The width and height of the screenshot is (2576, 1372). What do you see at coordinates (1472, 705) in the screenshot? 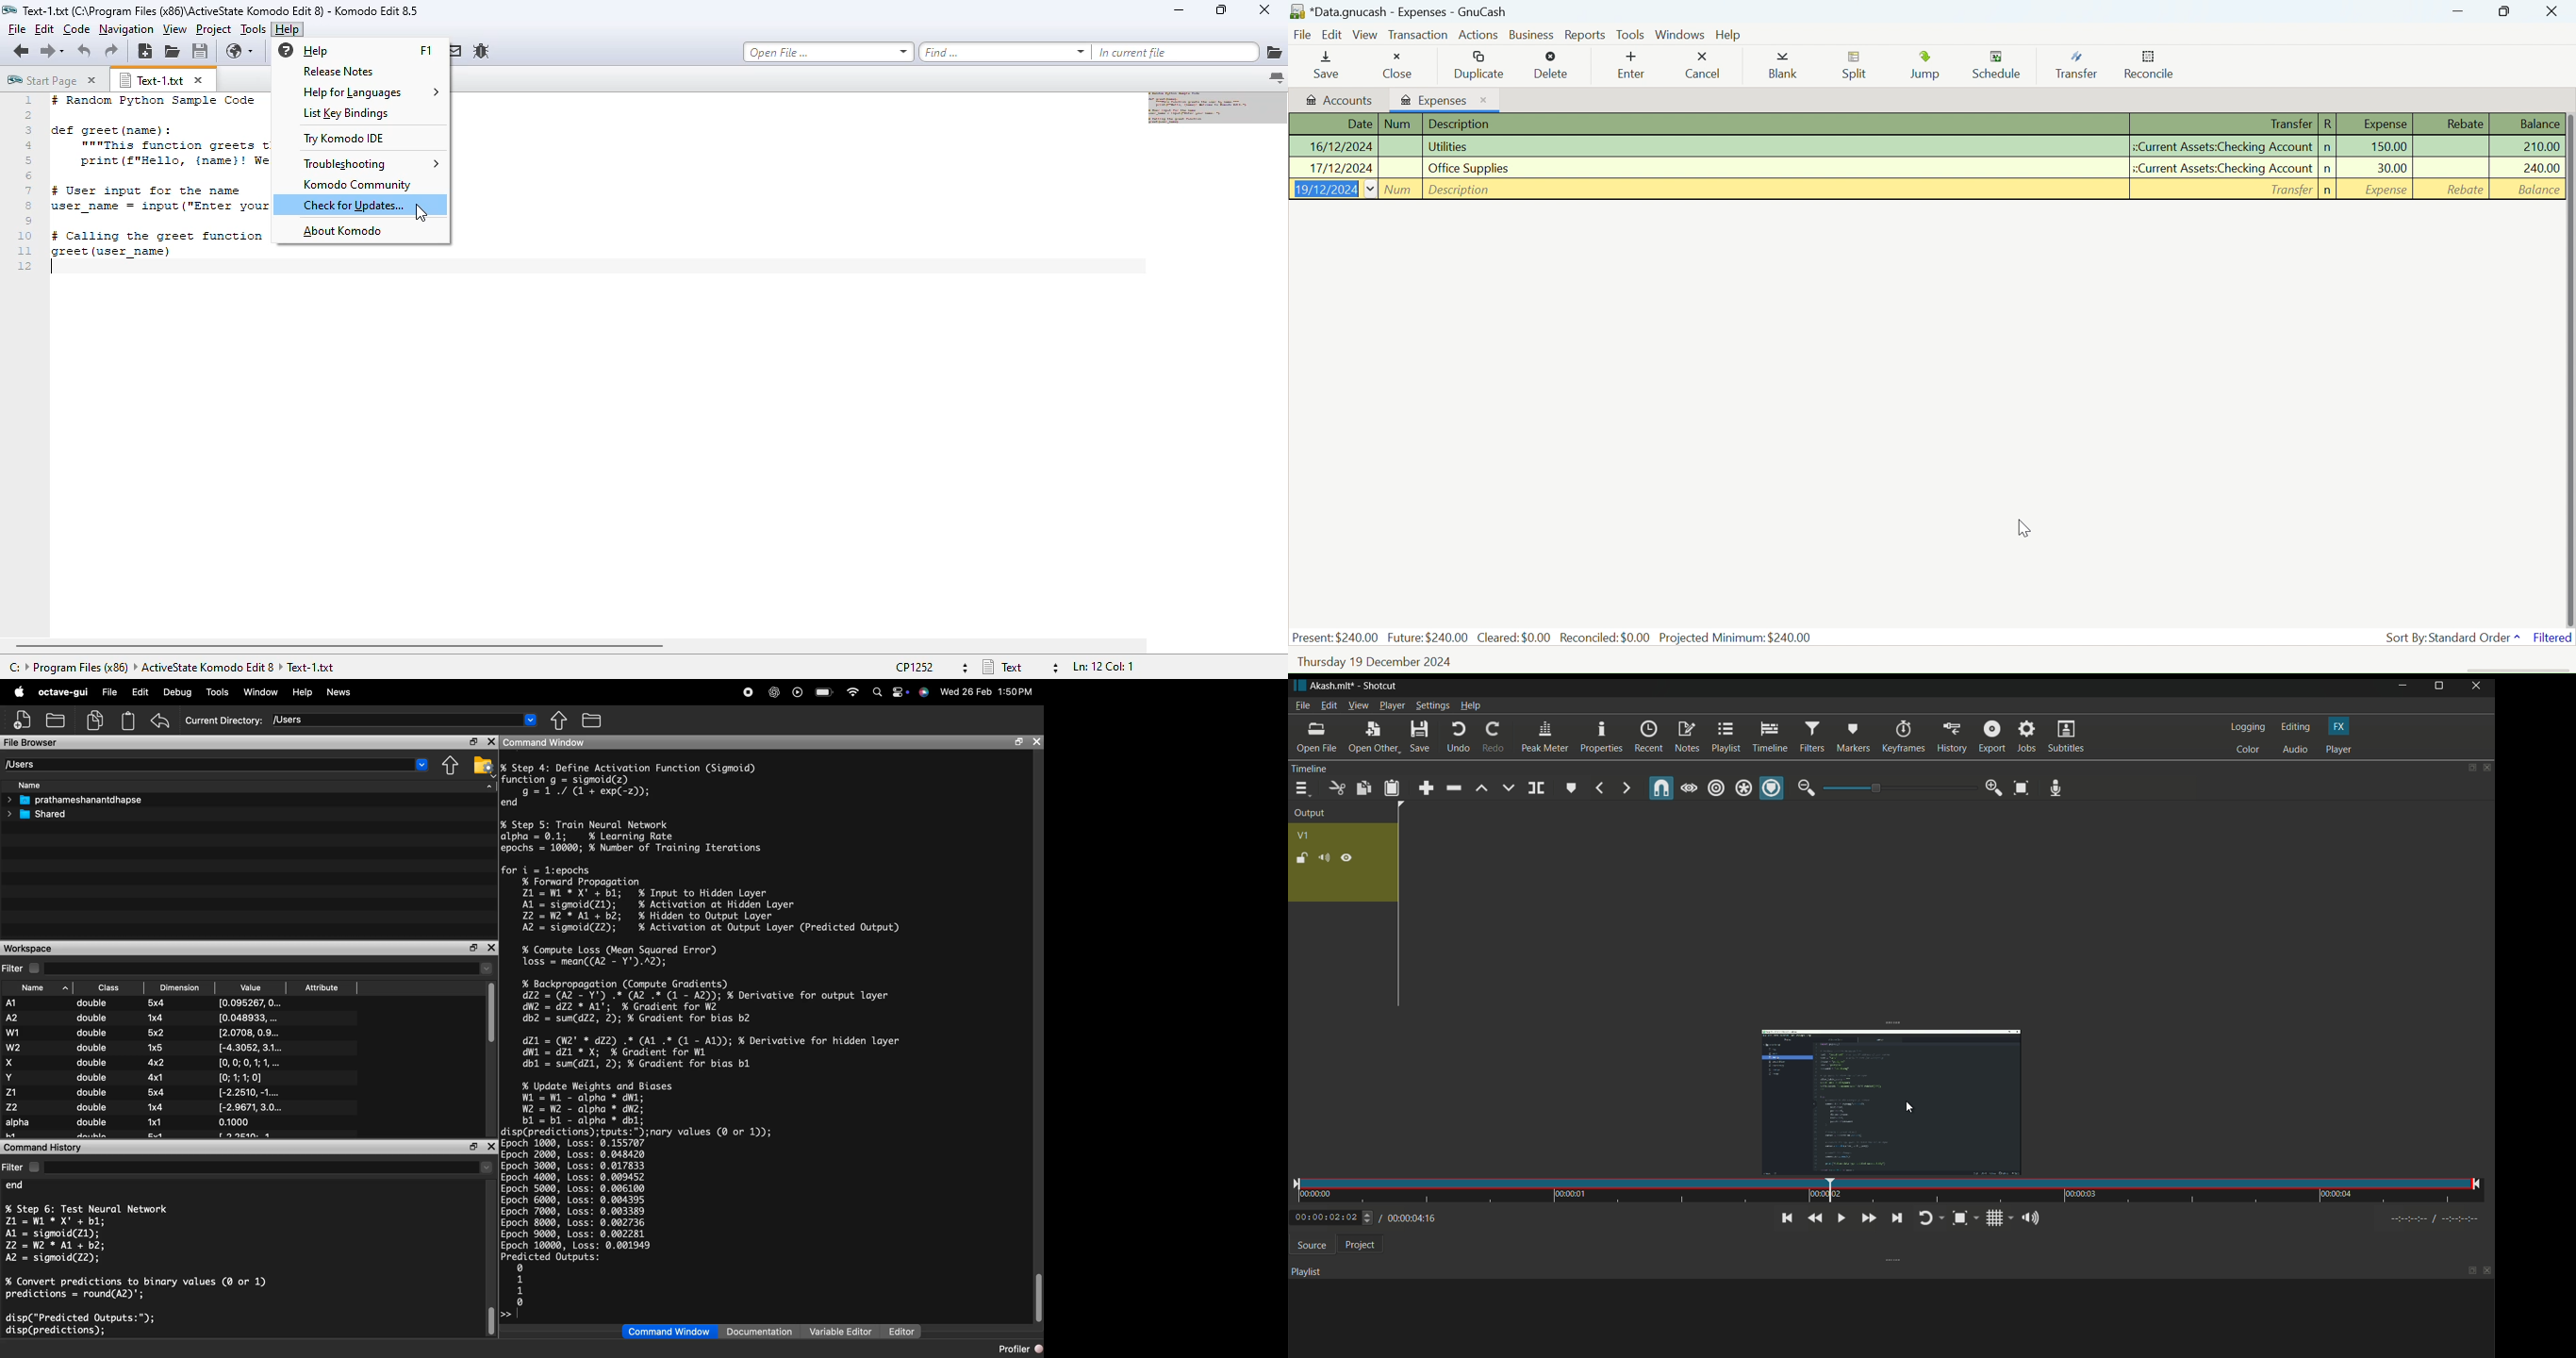
I see `help menu` at bounding box center [1472, 705].